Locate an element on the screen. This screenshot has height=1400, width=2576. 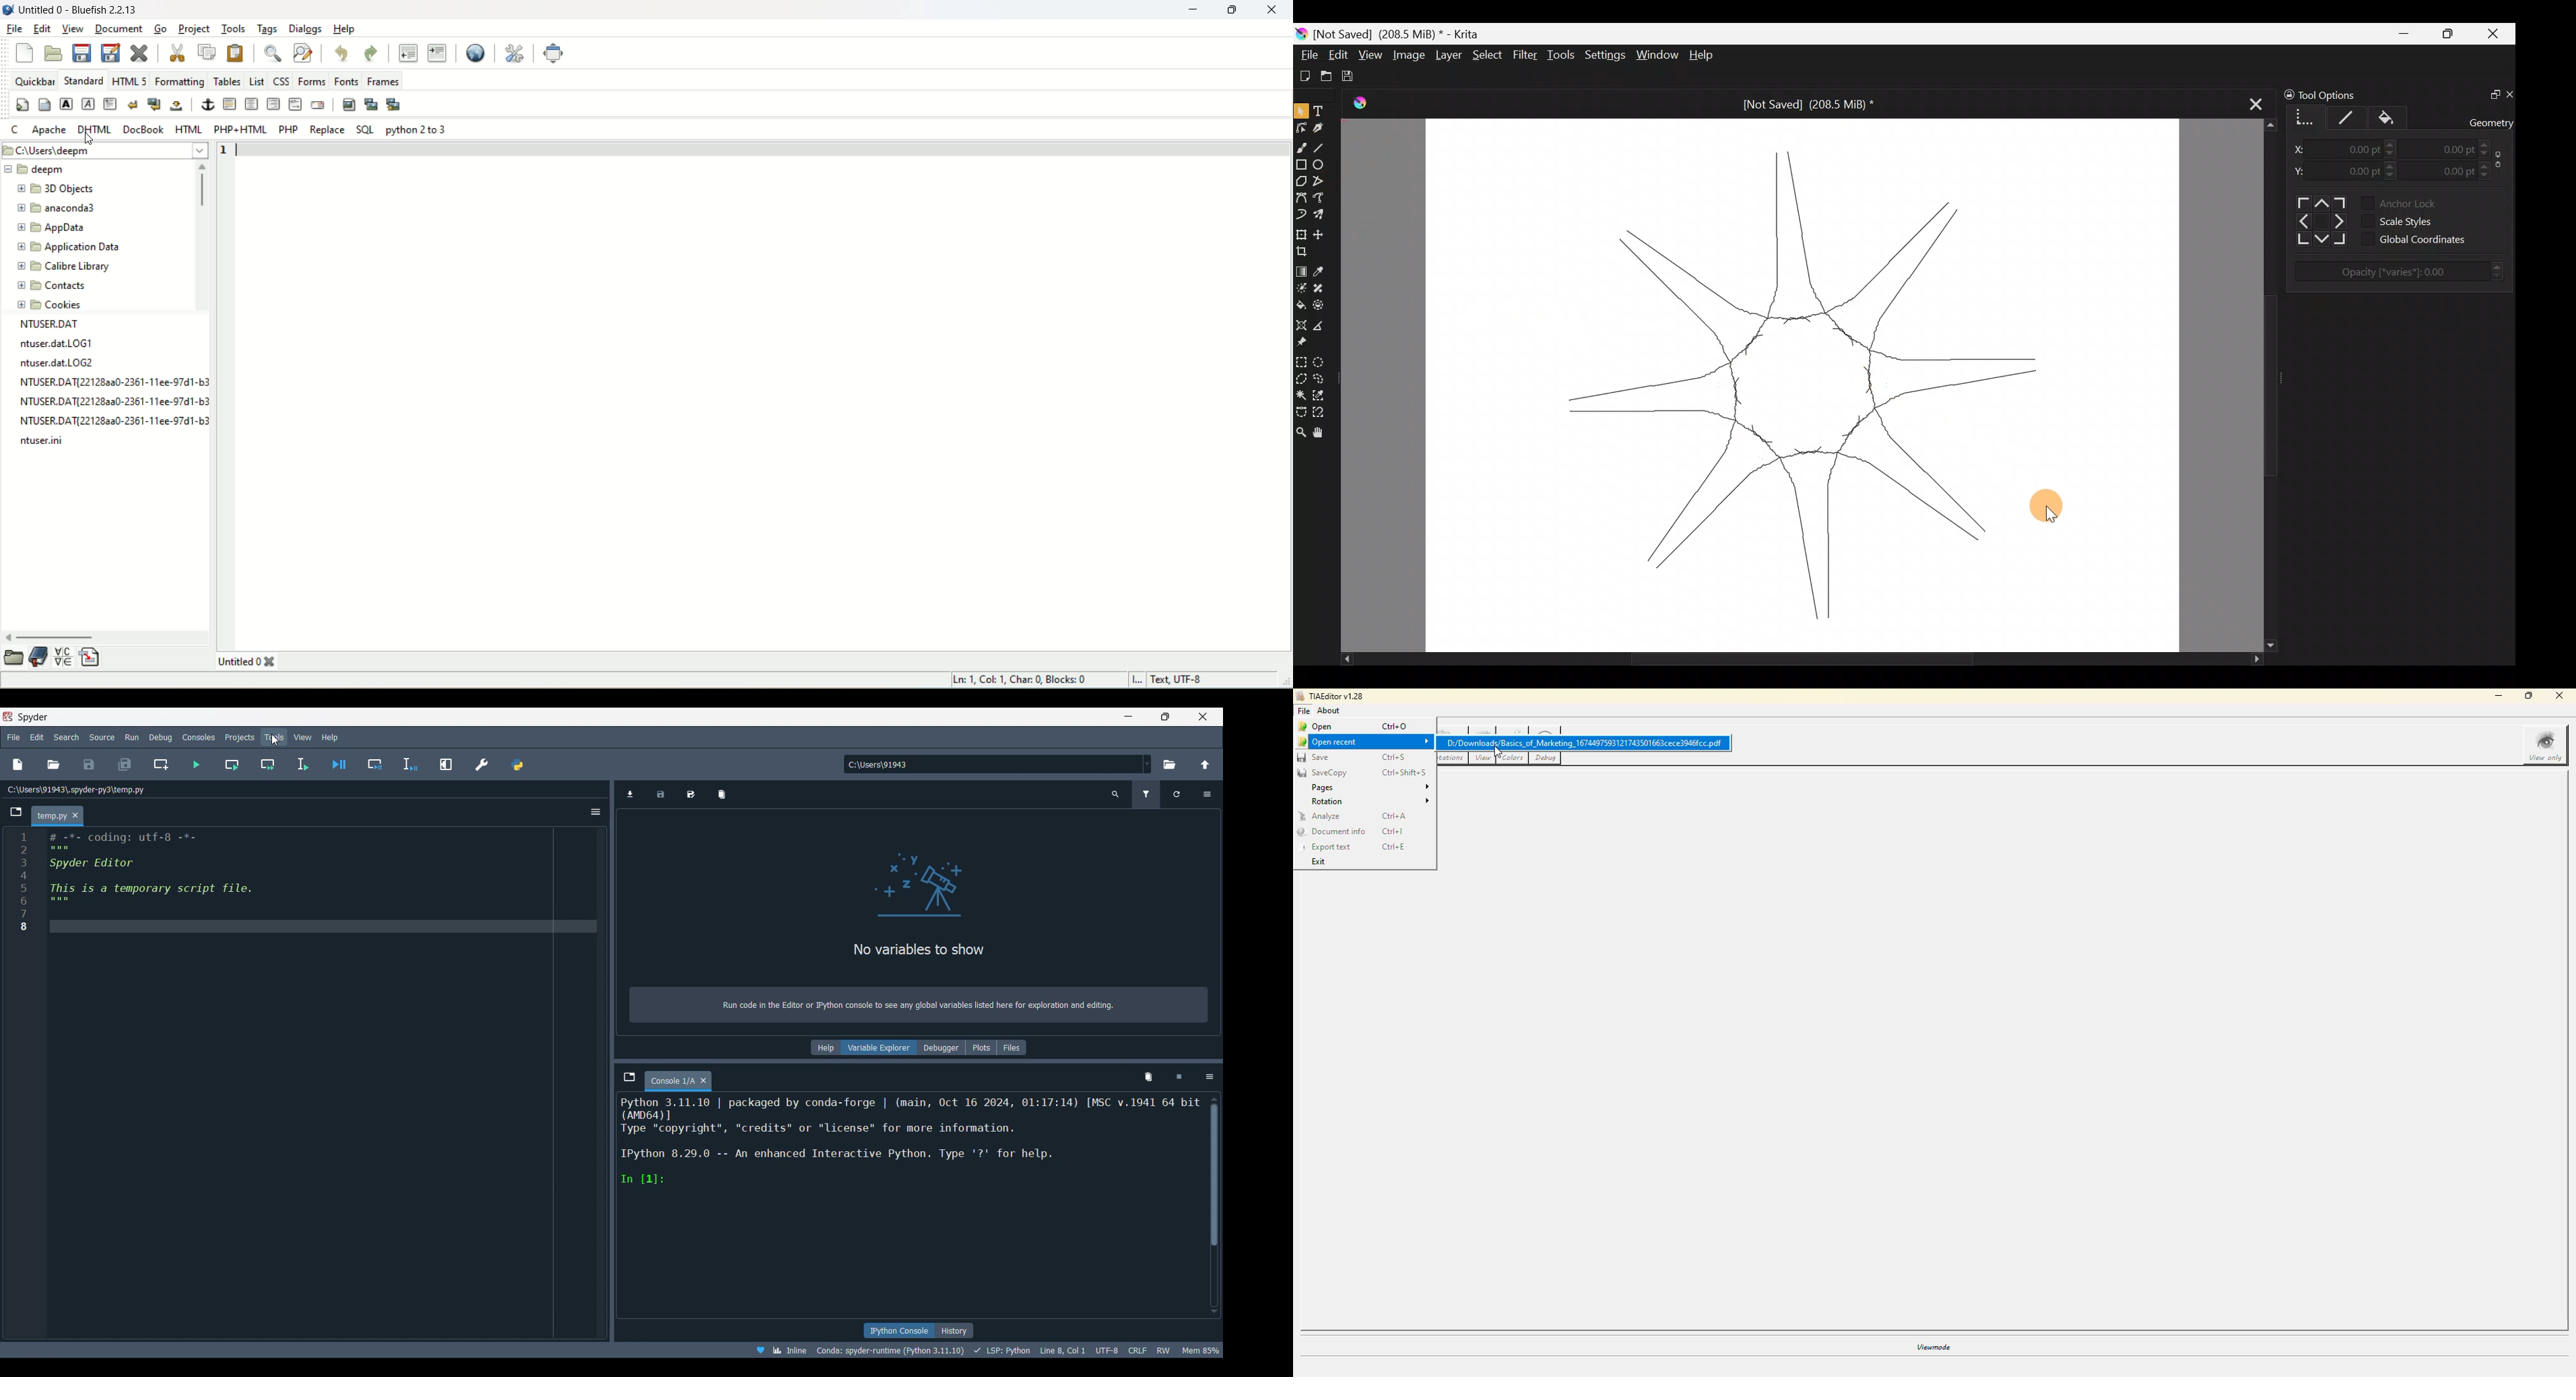
Similar color selection tool is located at coordinates (1320, 395).